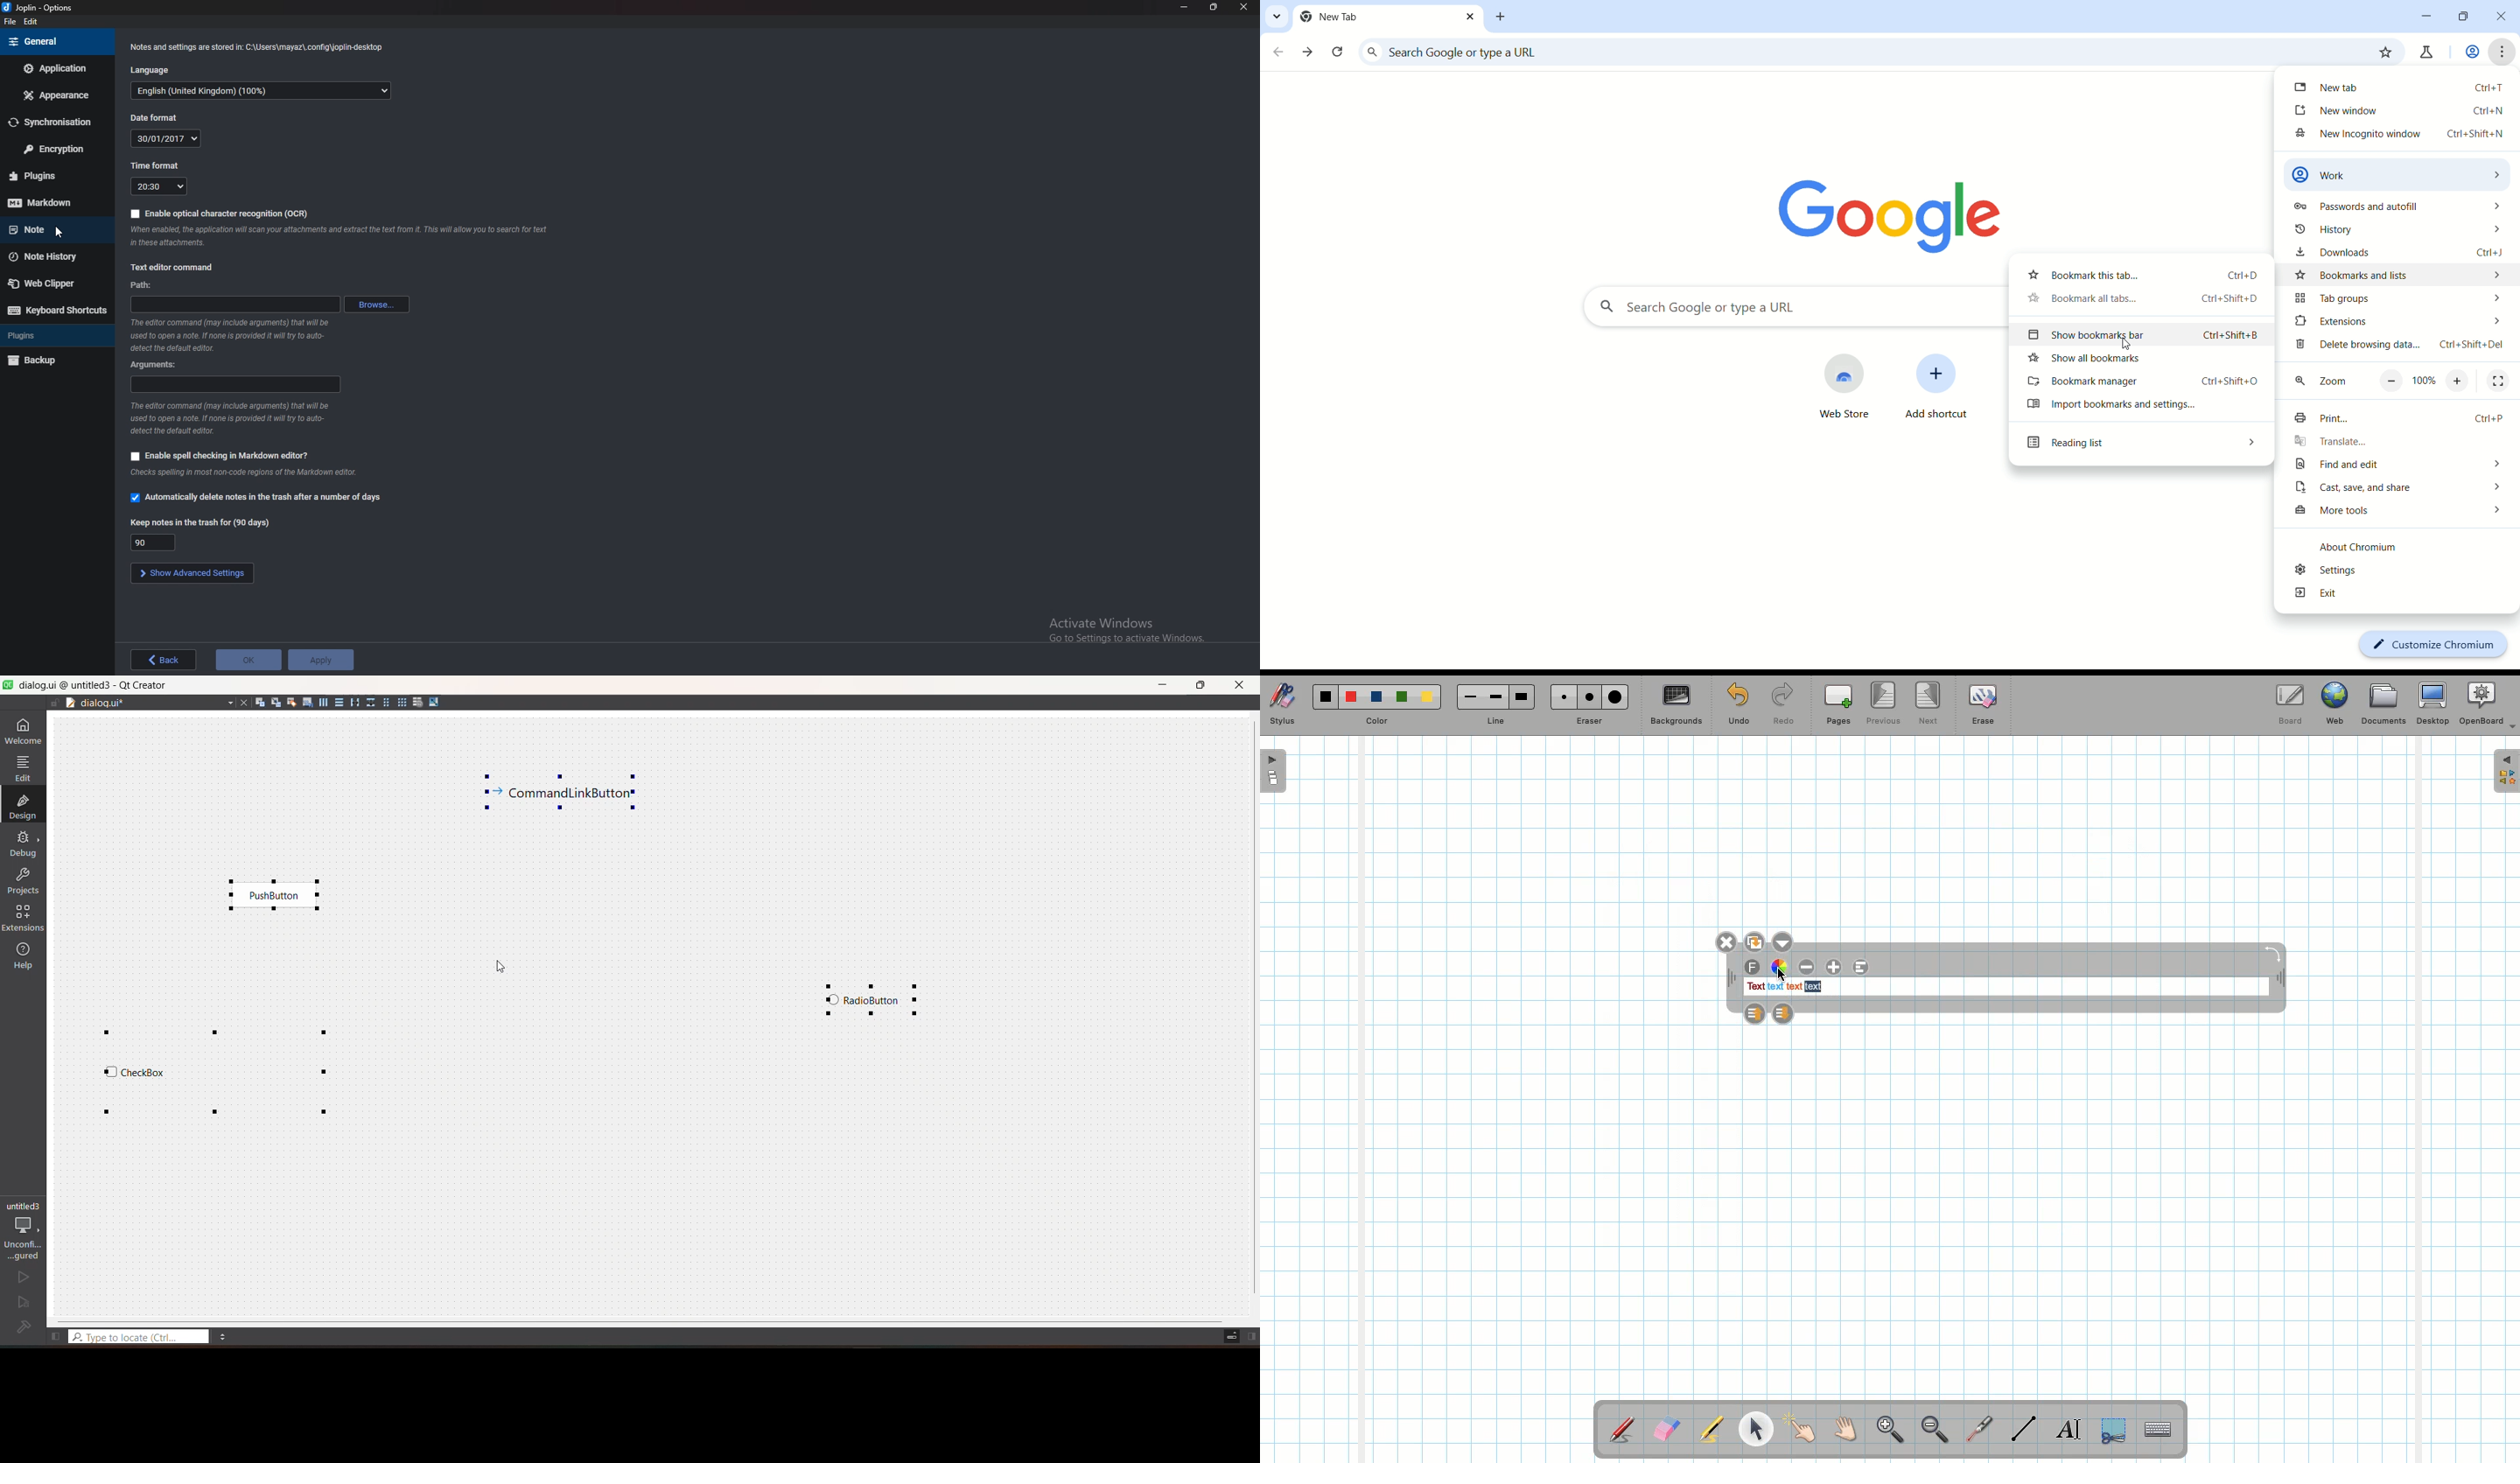 This screenshot has width=2520, height=1484. I want to click on Encryption, so click(57, 150).